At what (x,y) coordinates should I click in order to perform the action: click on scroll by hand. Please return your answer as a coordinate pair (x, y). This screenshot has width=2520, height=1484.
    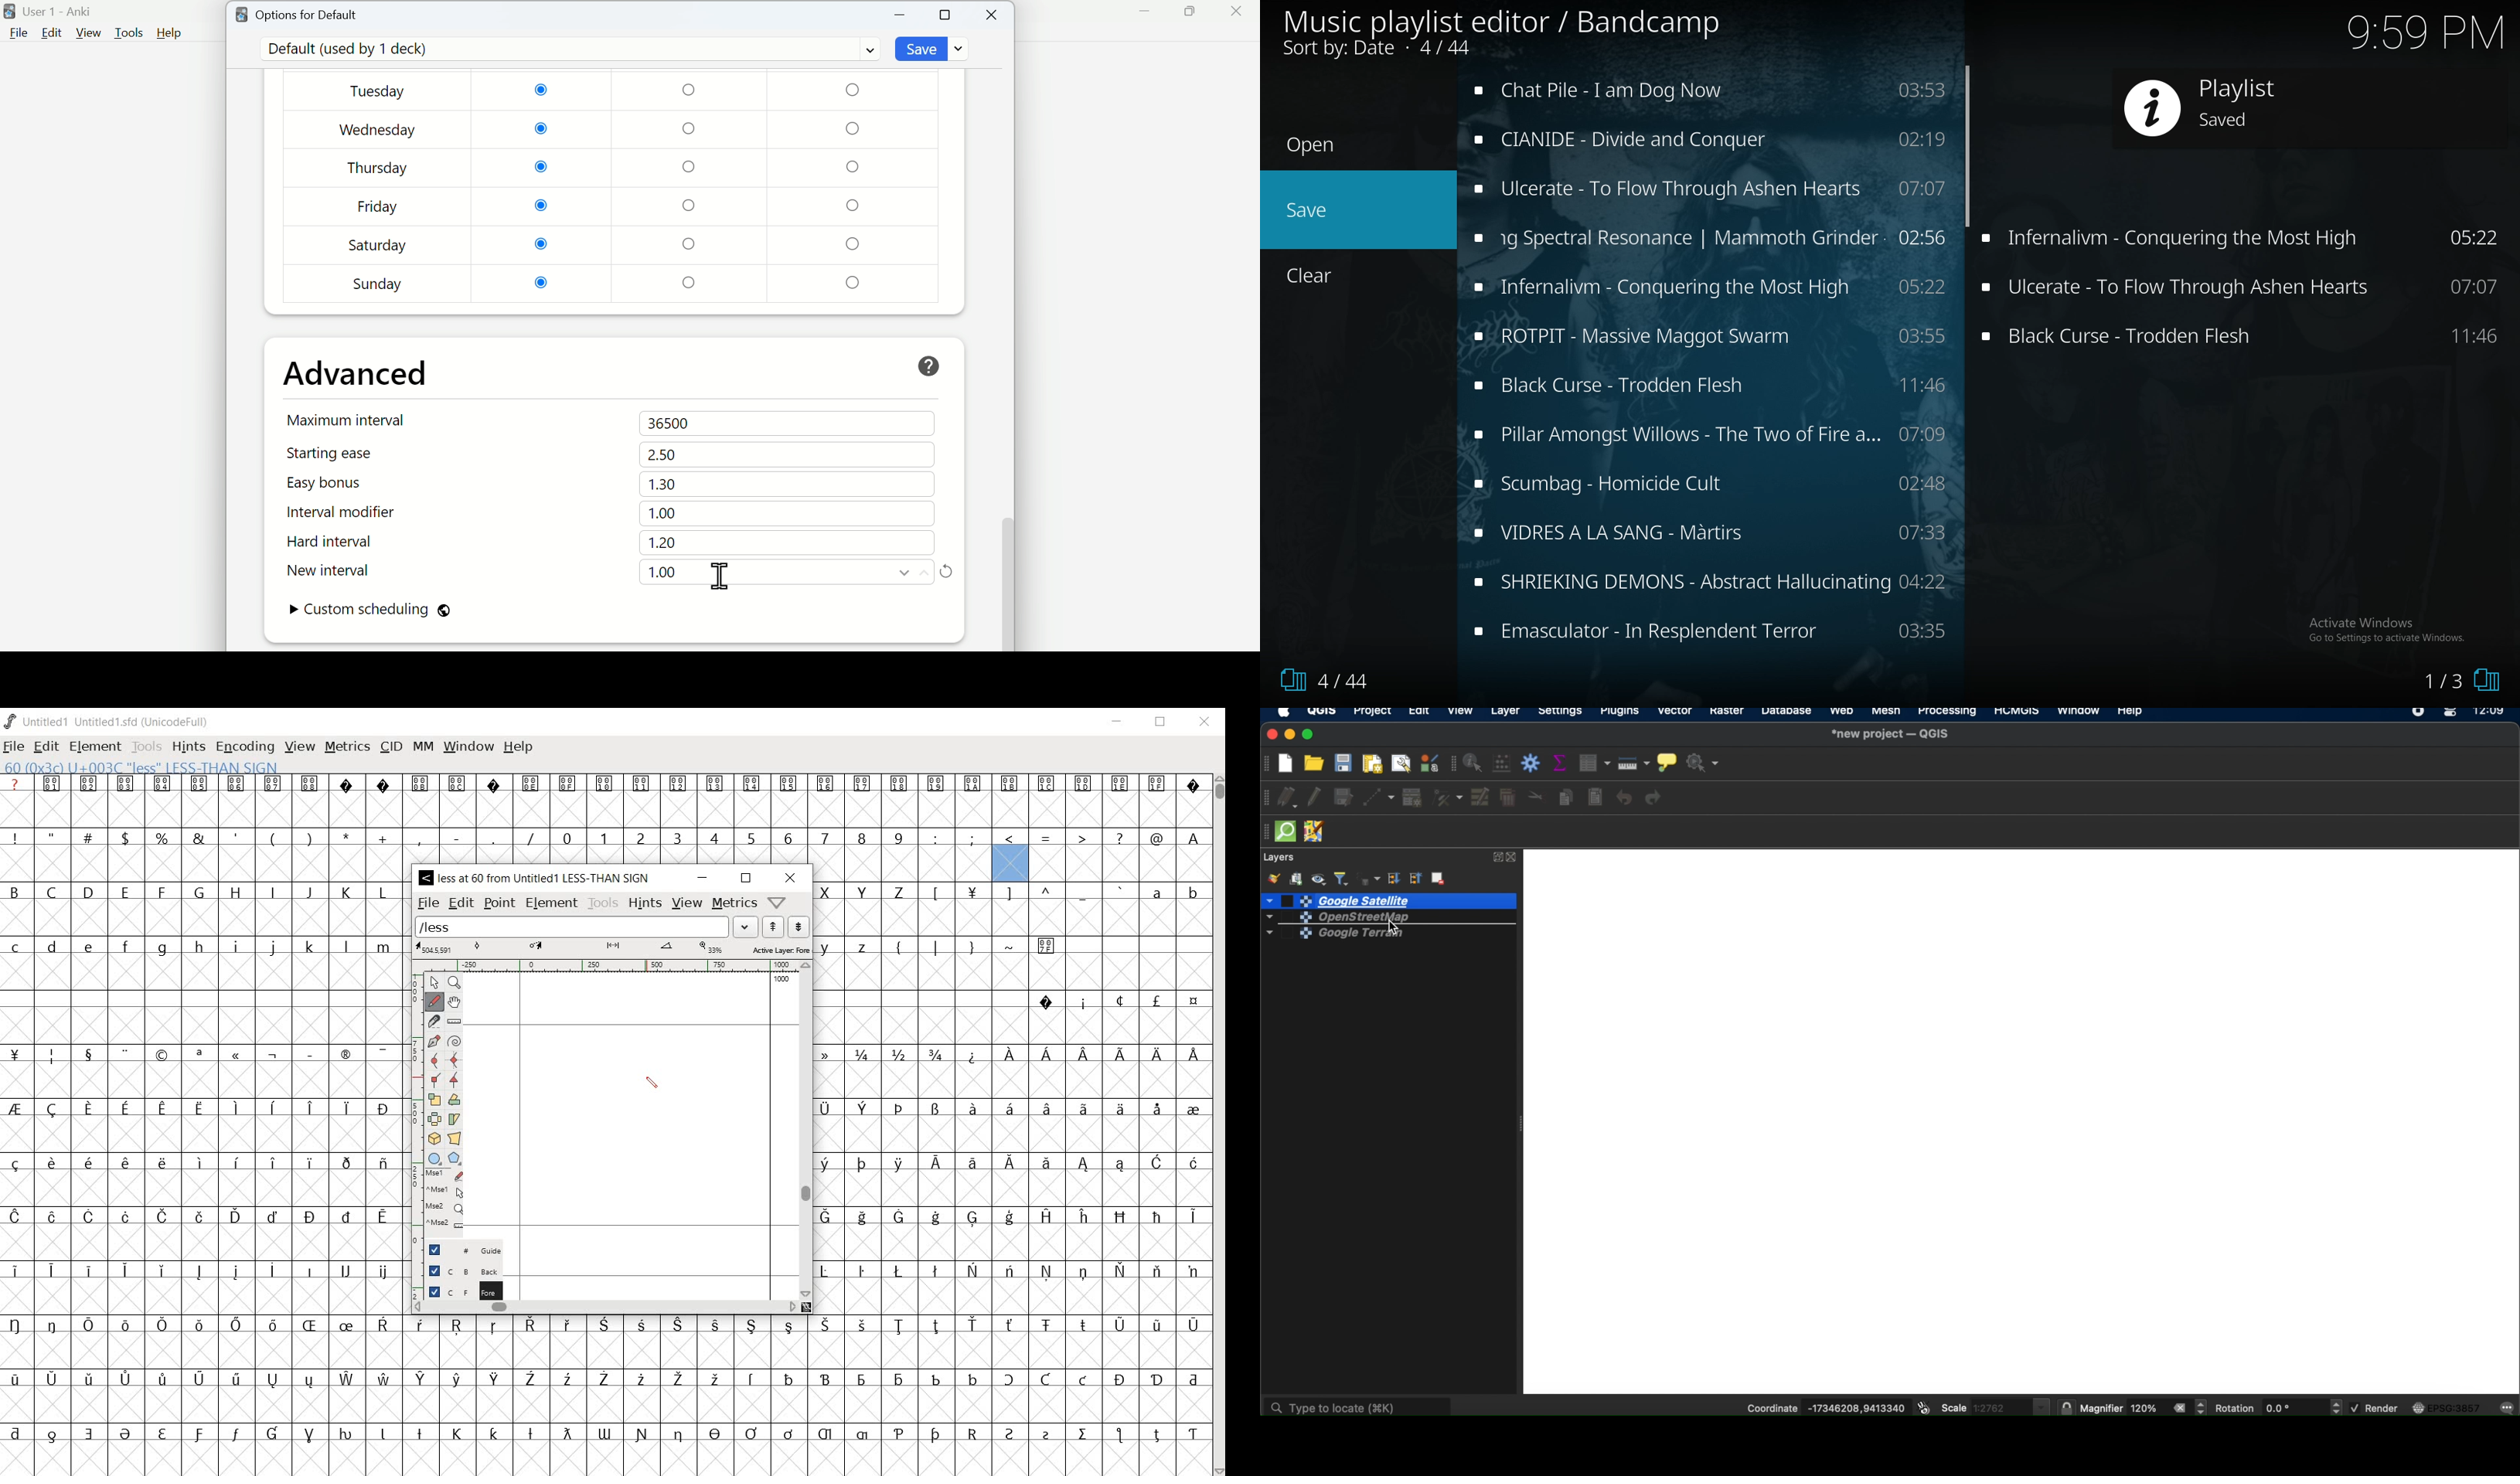
    Looking at the image, I should click on (454, 1002).